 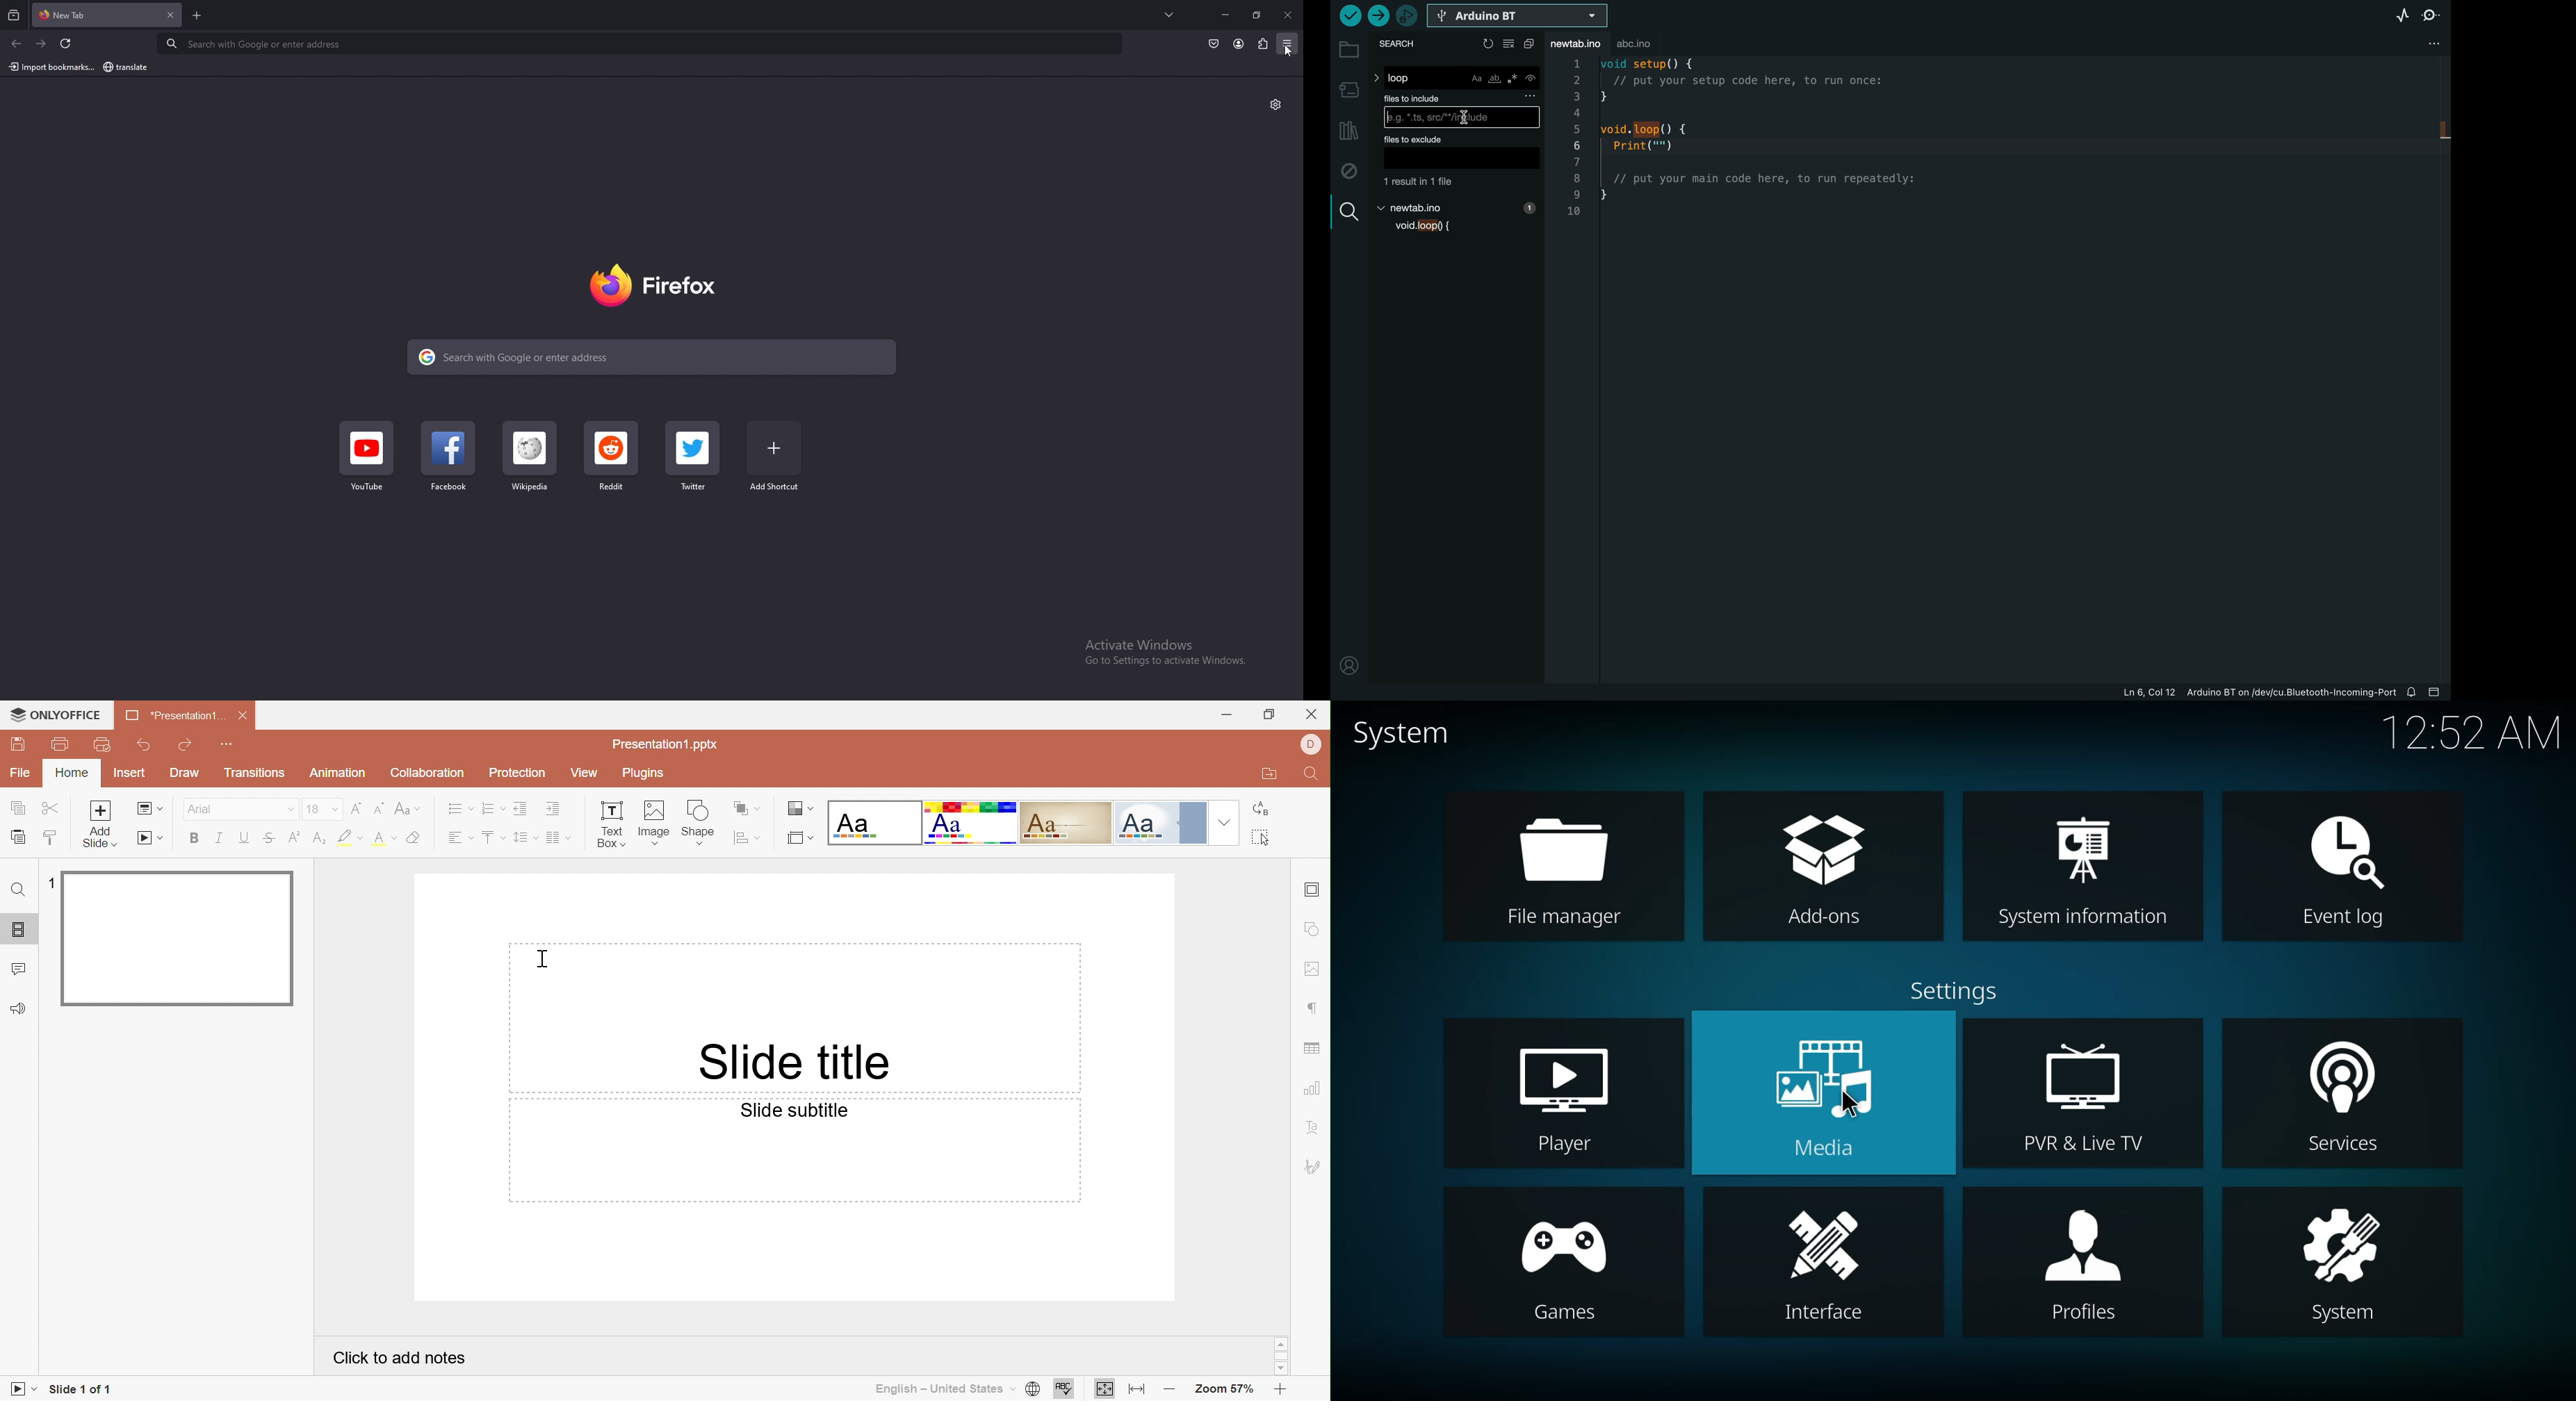 What do you see at coordinates (459, 837) in the screenshot?
I see `Horizontal align` at bounding box center [459, 837].